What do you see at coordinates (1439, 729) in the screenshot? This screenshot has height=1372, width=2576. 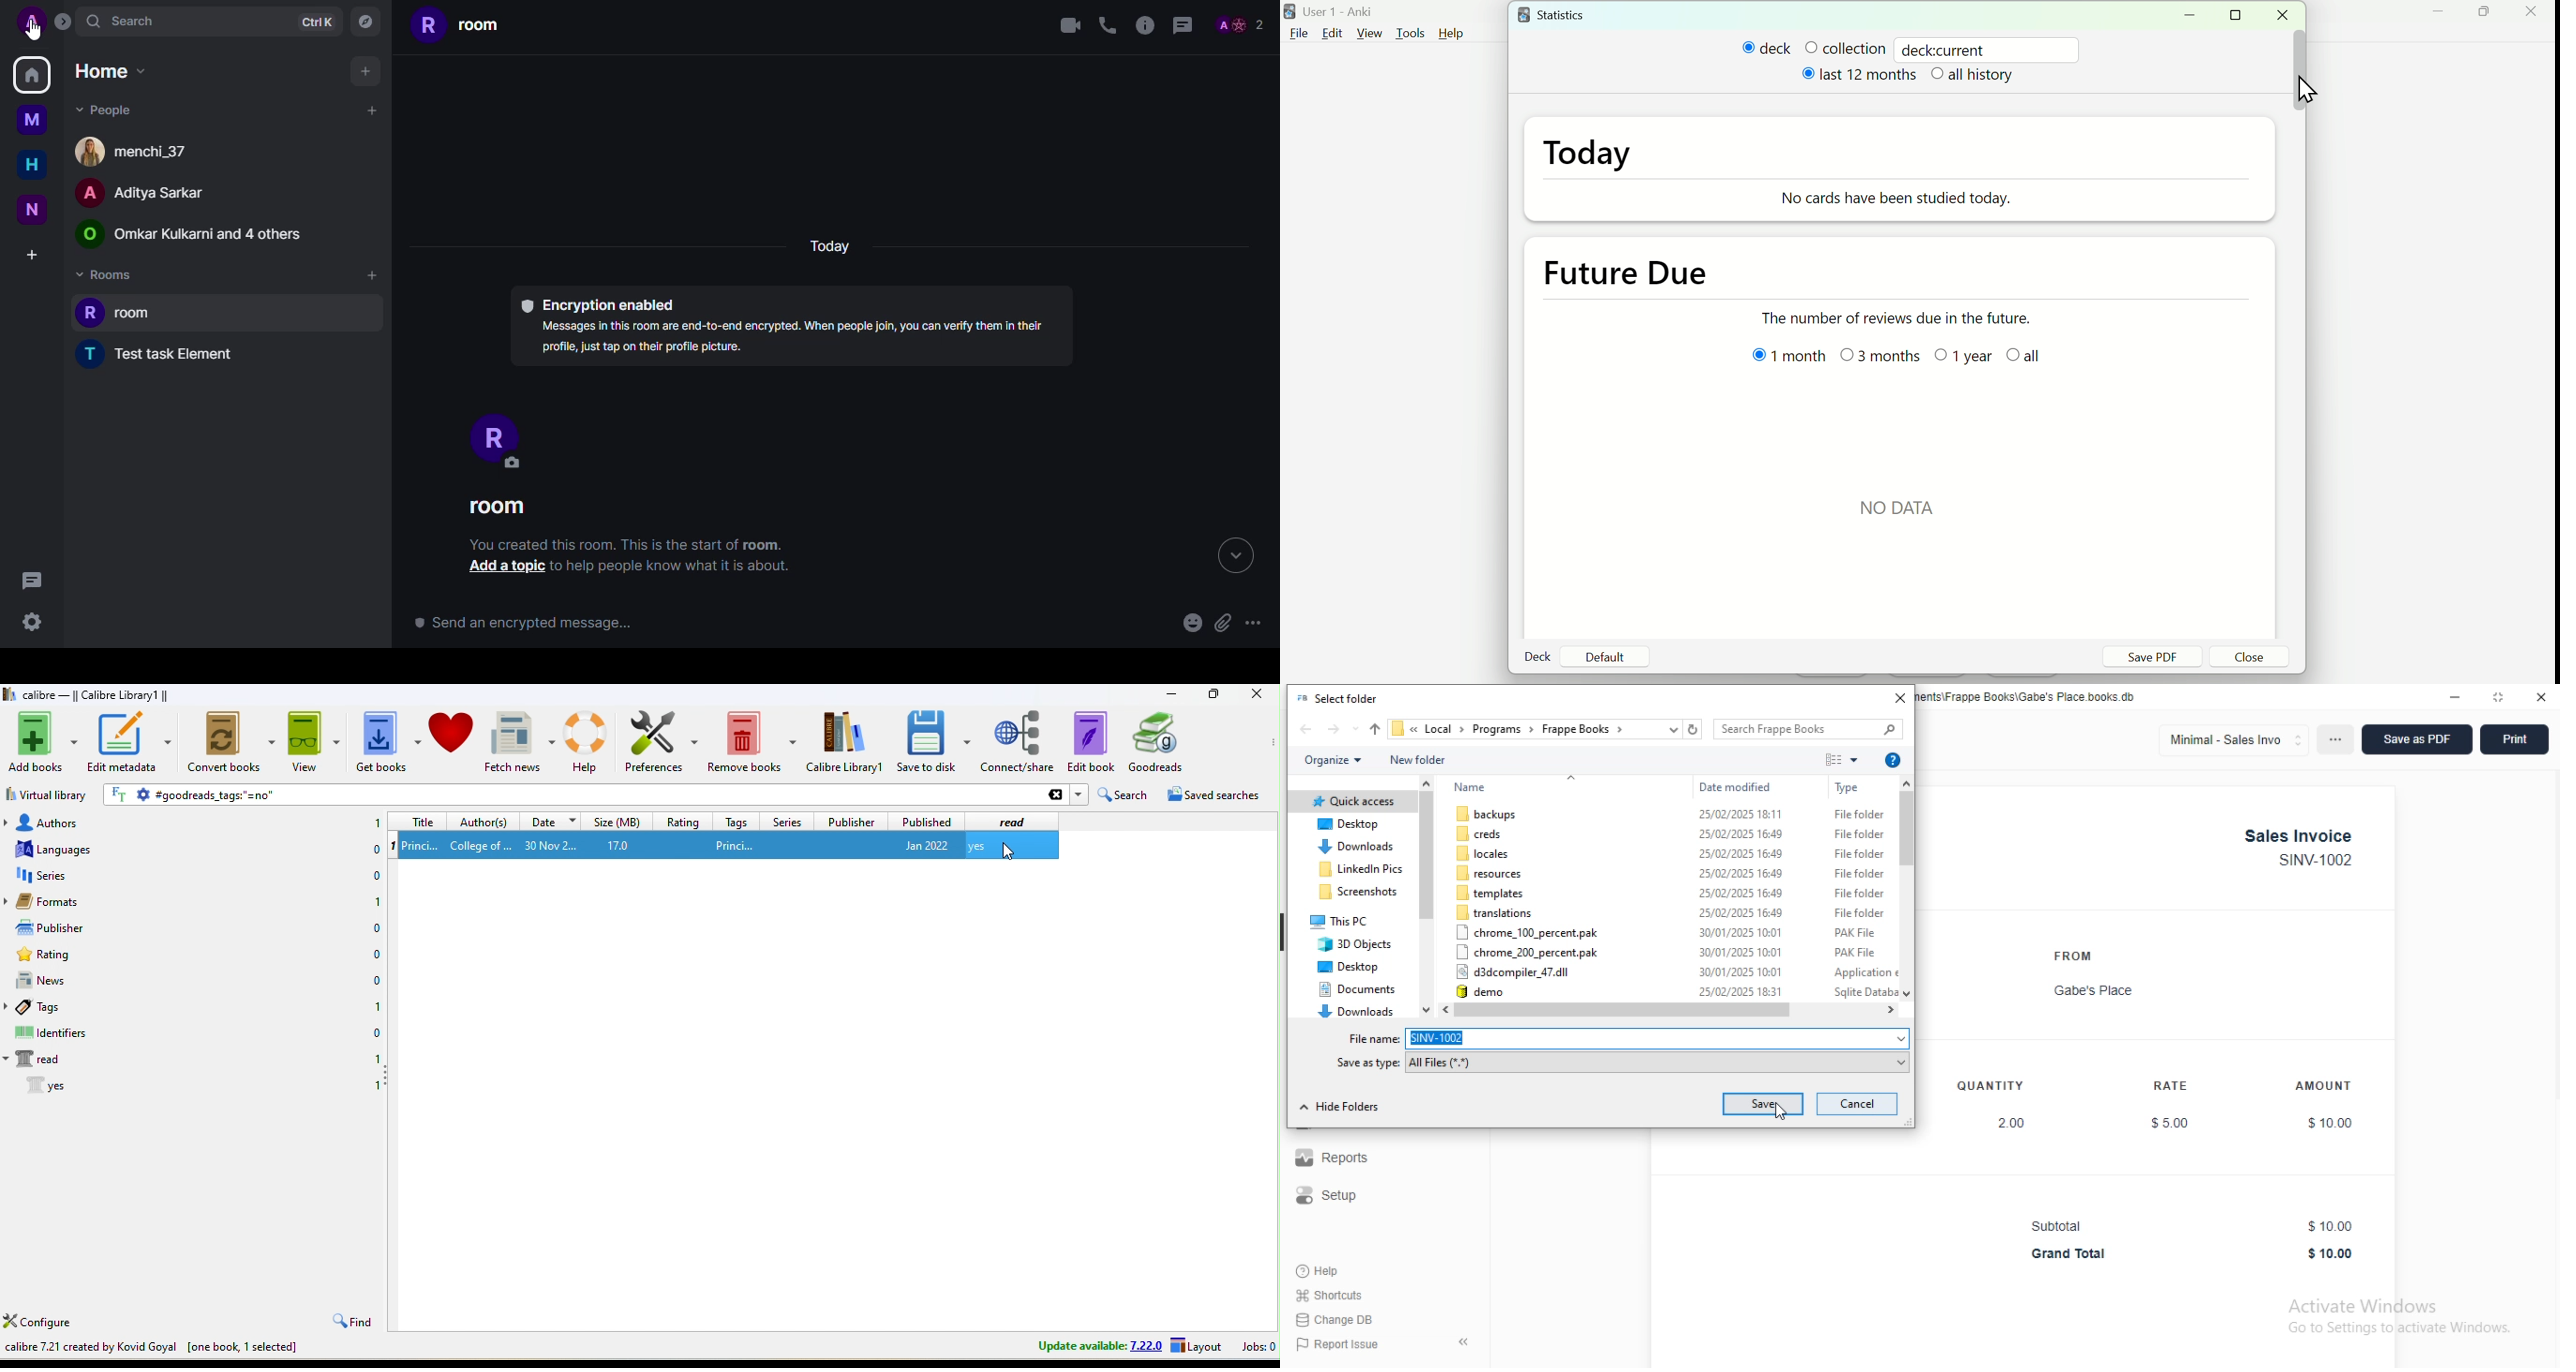 I see `local` at bounding box center [1439, 729].